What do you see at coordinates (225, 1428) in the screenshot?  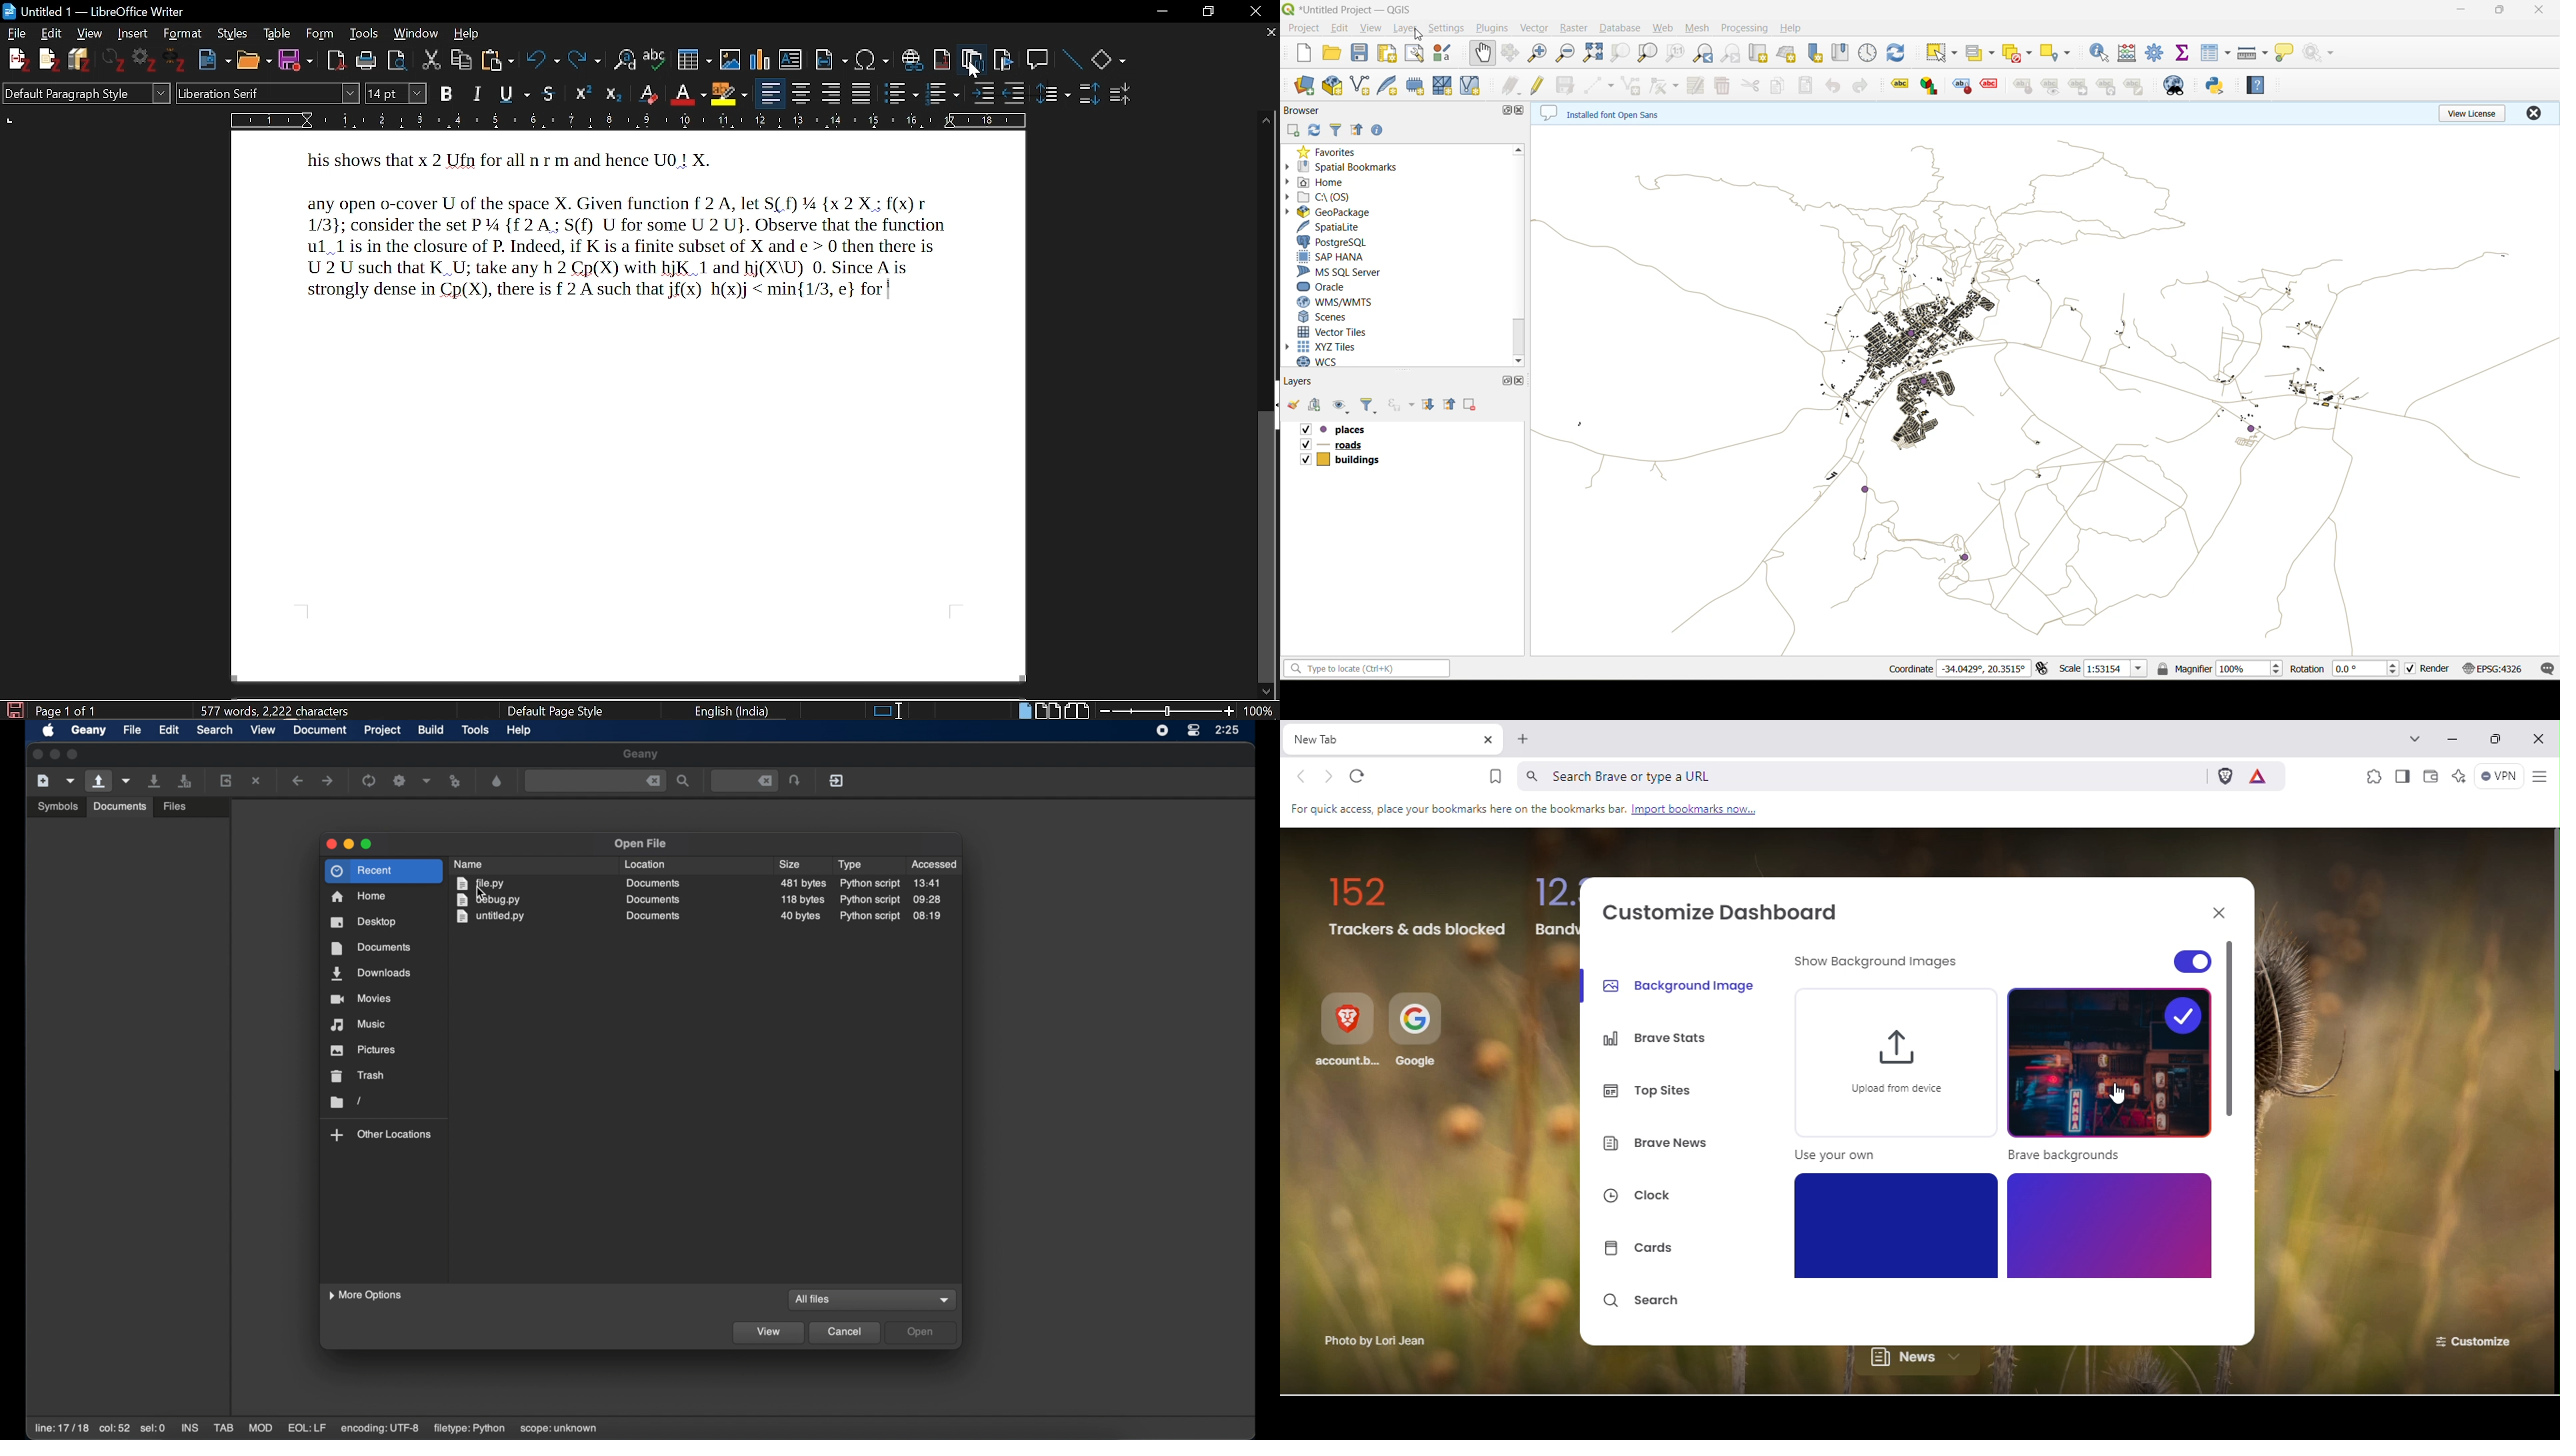 I see `tab` at bounding box center [225, 1428].